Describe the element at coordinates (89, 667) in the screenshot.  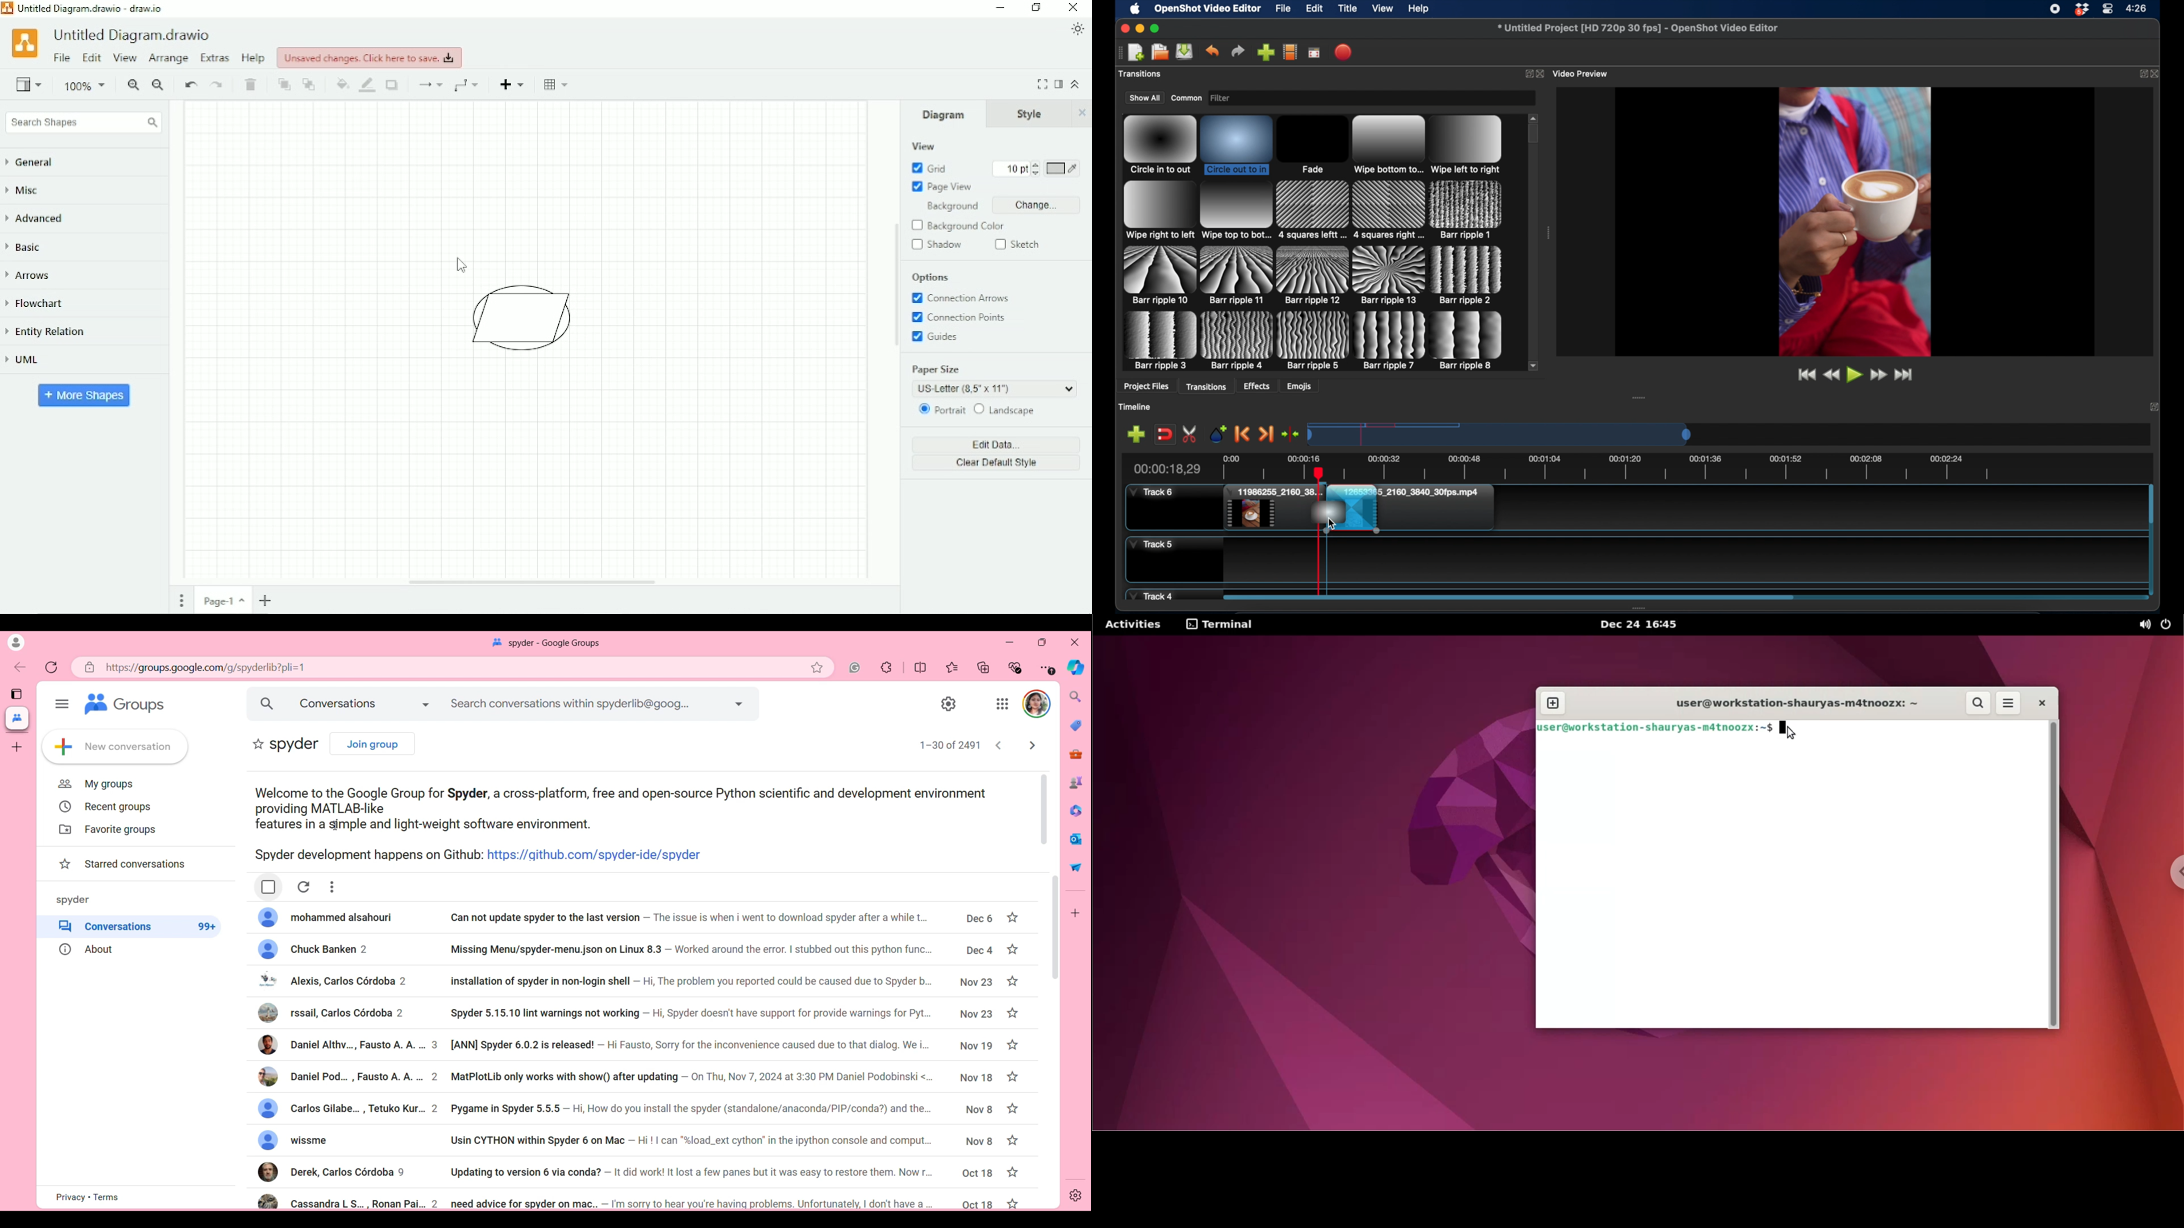
I see `Visit site information` at that location.